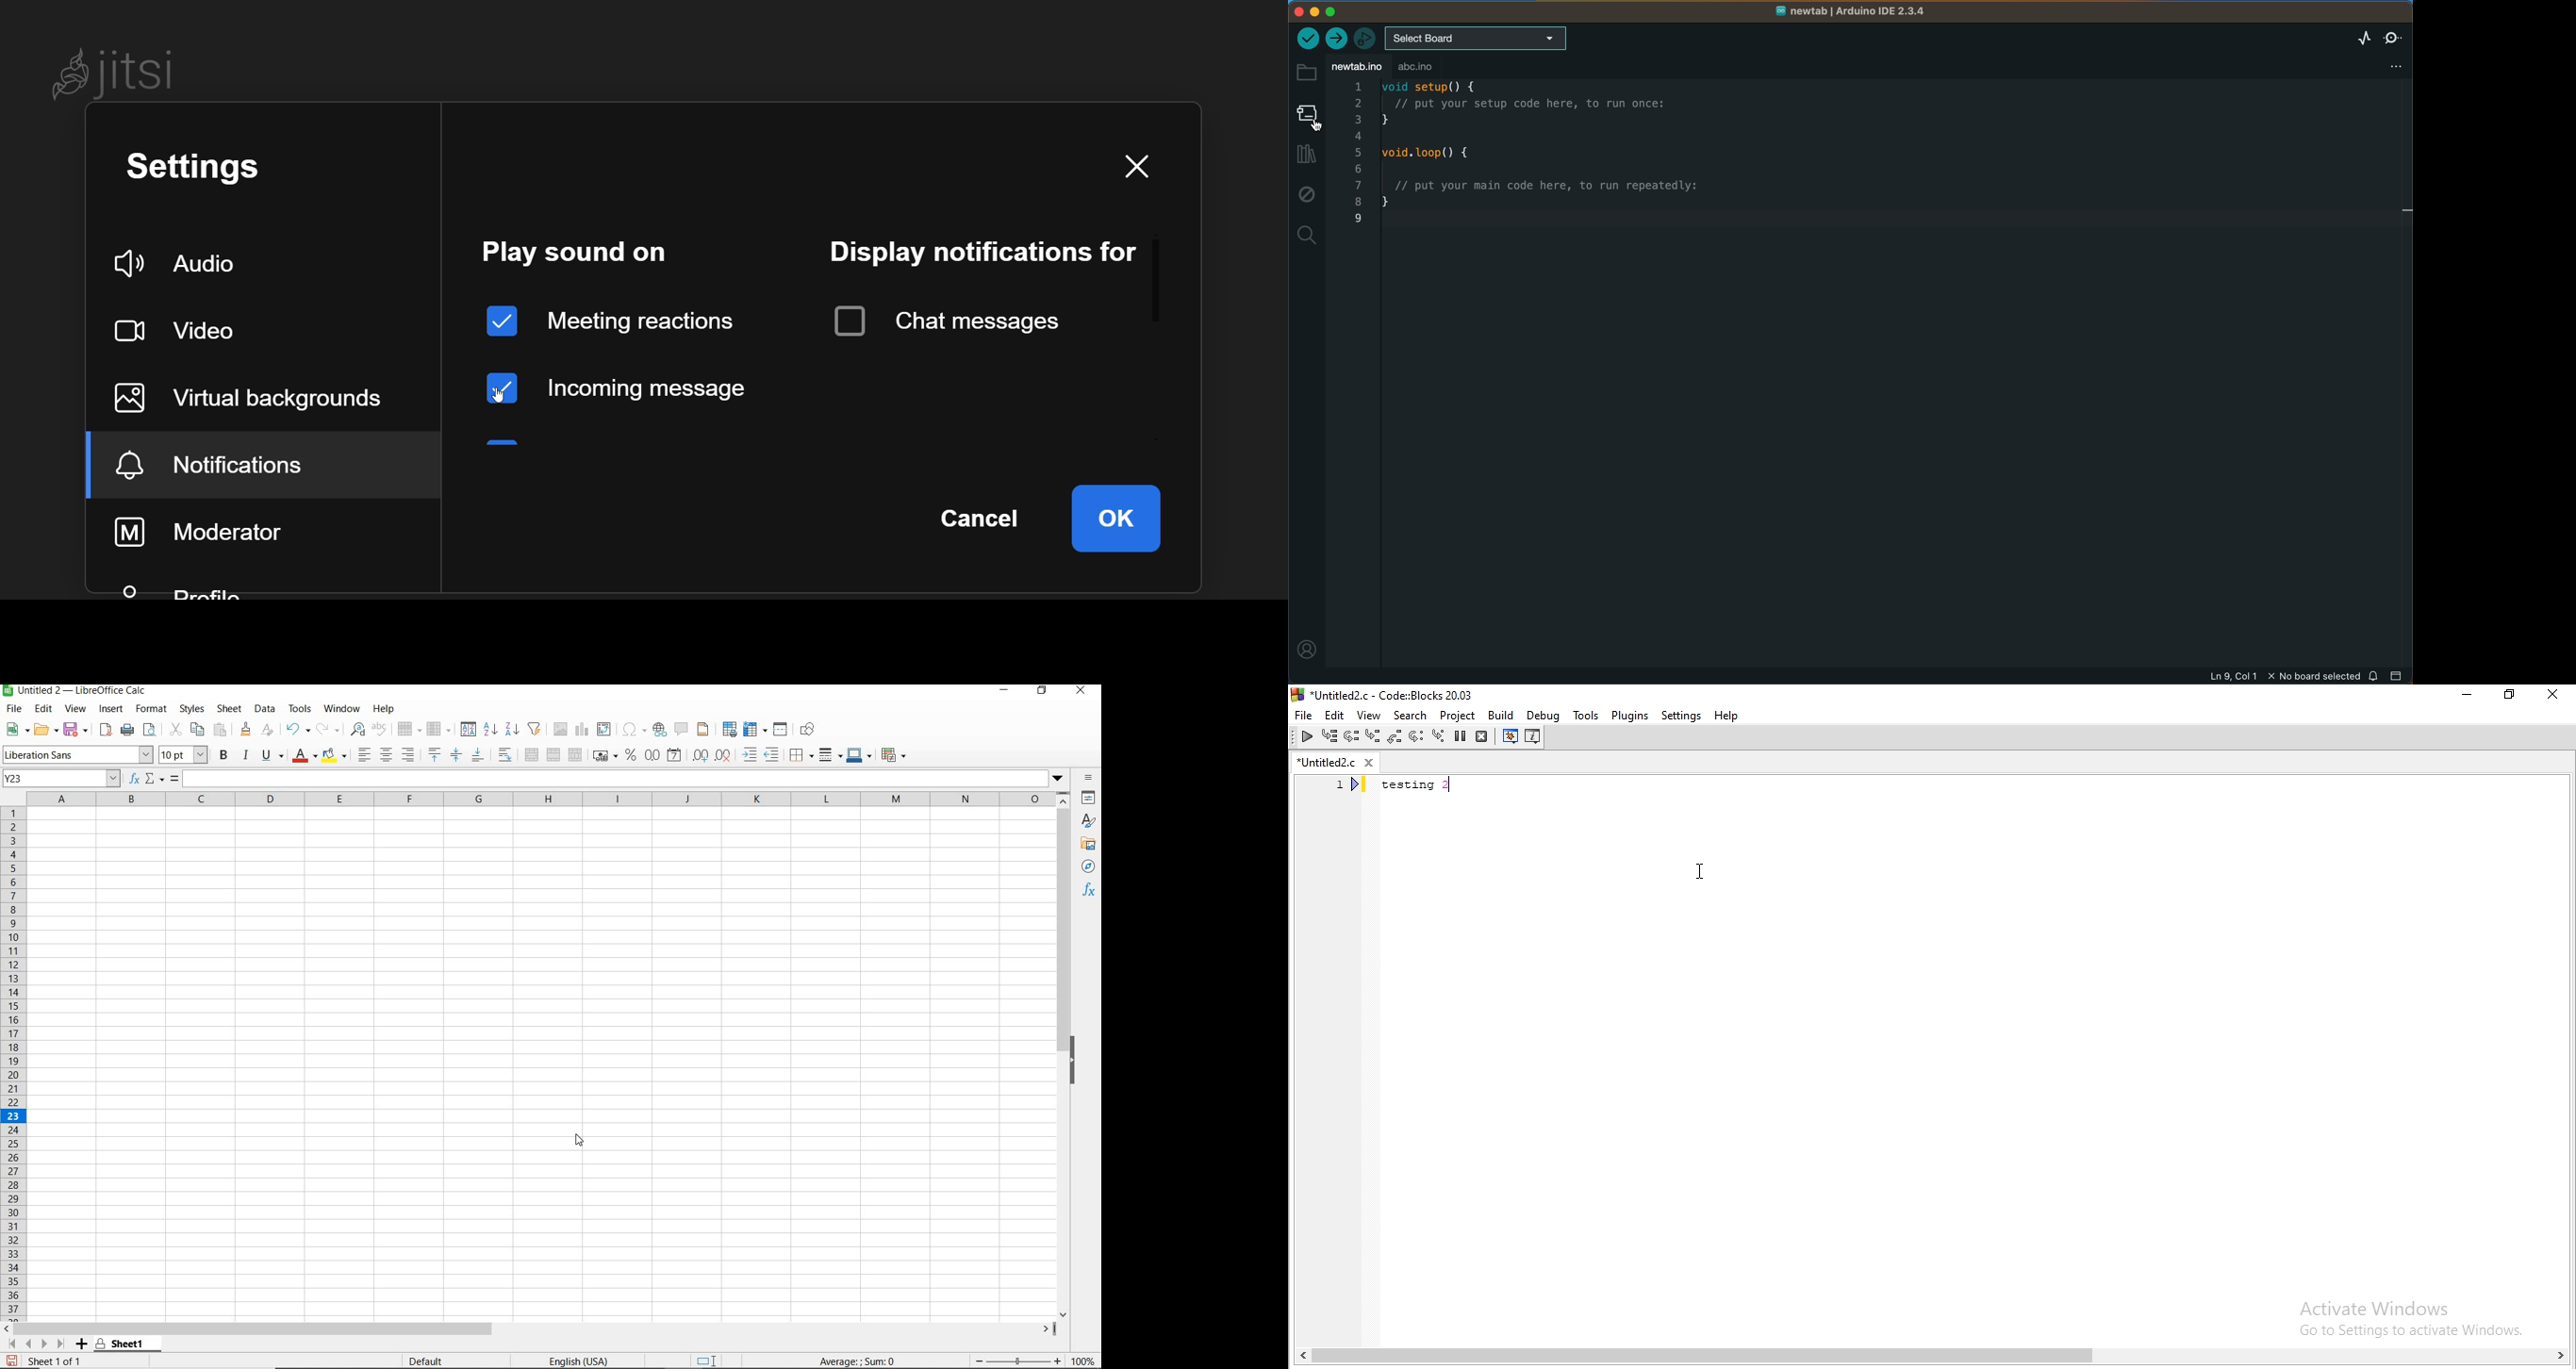 The image size is (2576, 1372). I want to click on SIDEBAR SETTINGS, so click(1088, 778).